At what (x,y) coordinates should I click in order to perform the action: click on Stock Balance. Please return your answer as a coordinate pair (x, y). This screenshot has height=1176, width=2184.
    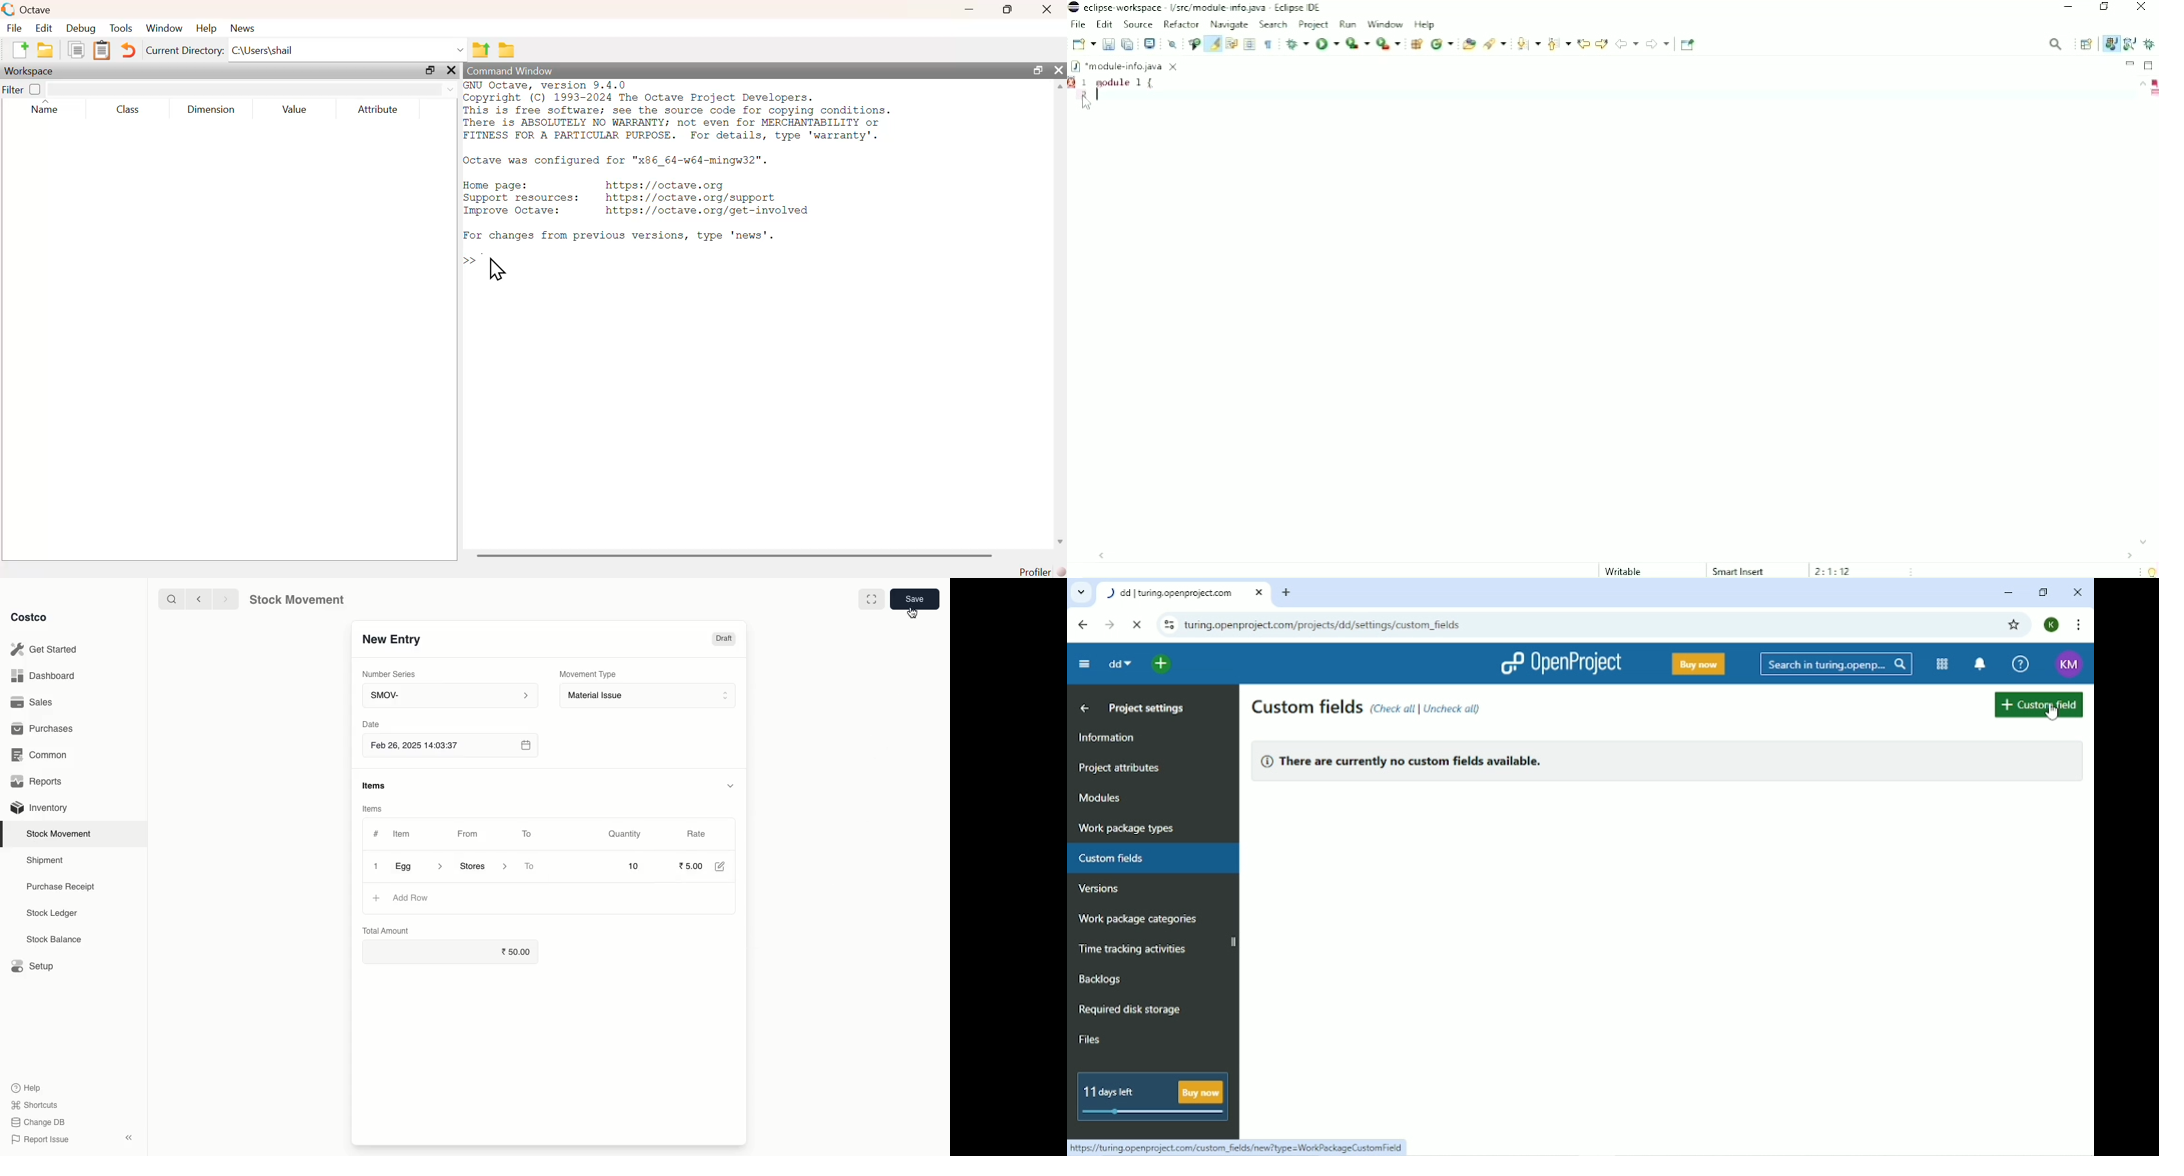
    Looking at the image, I should click on (55, 940).